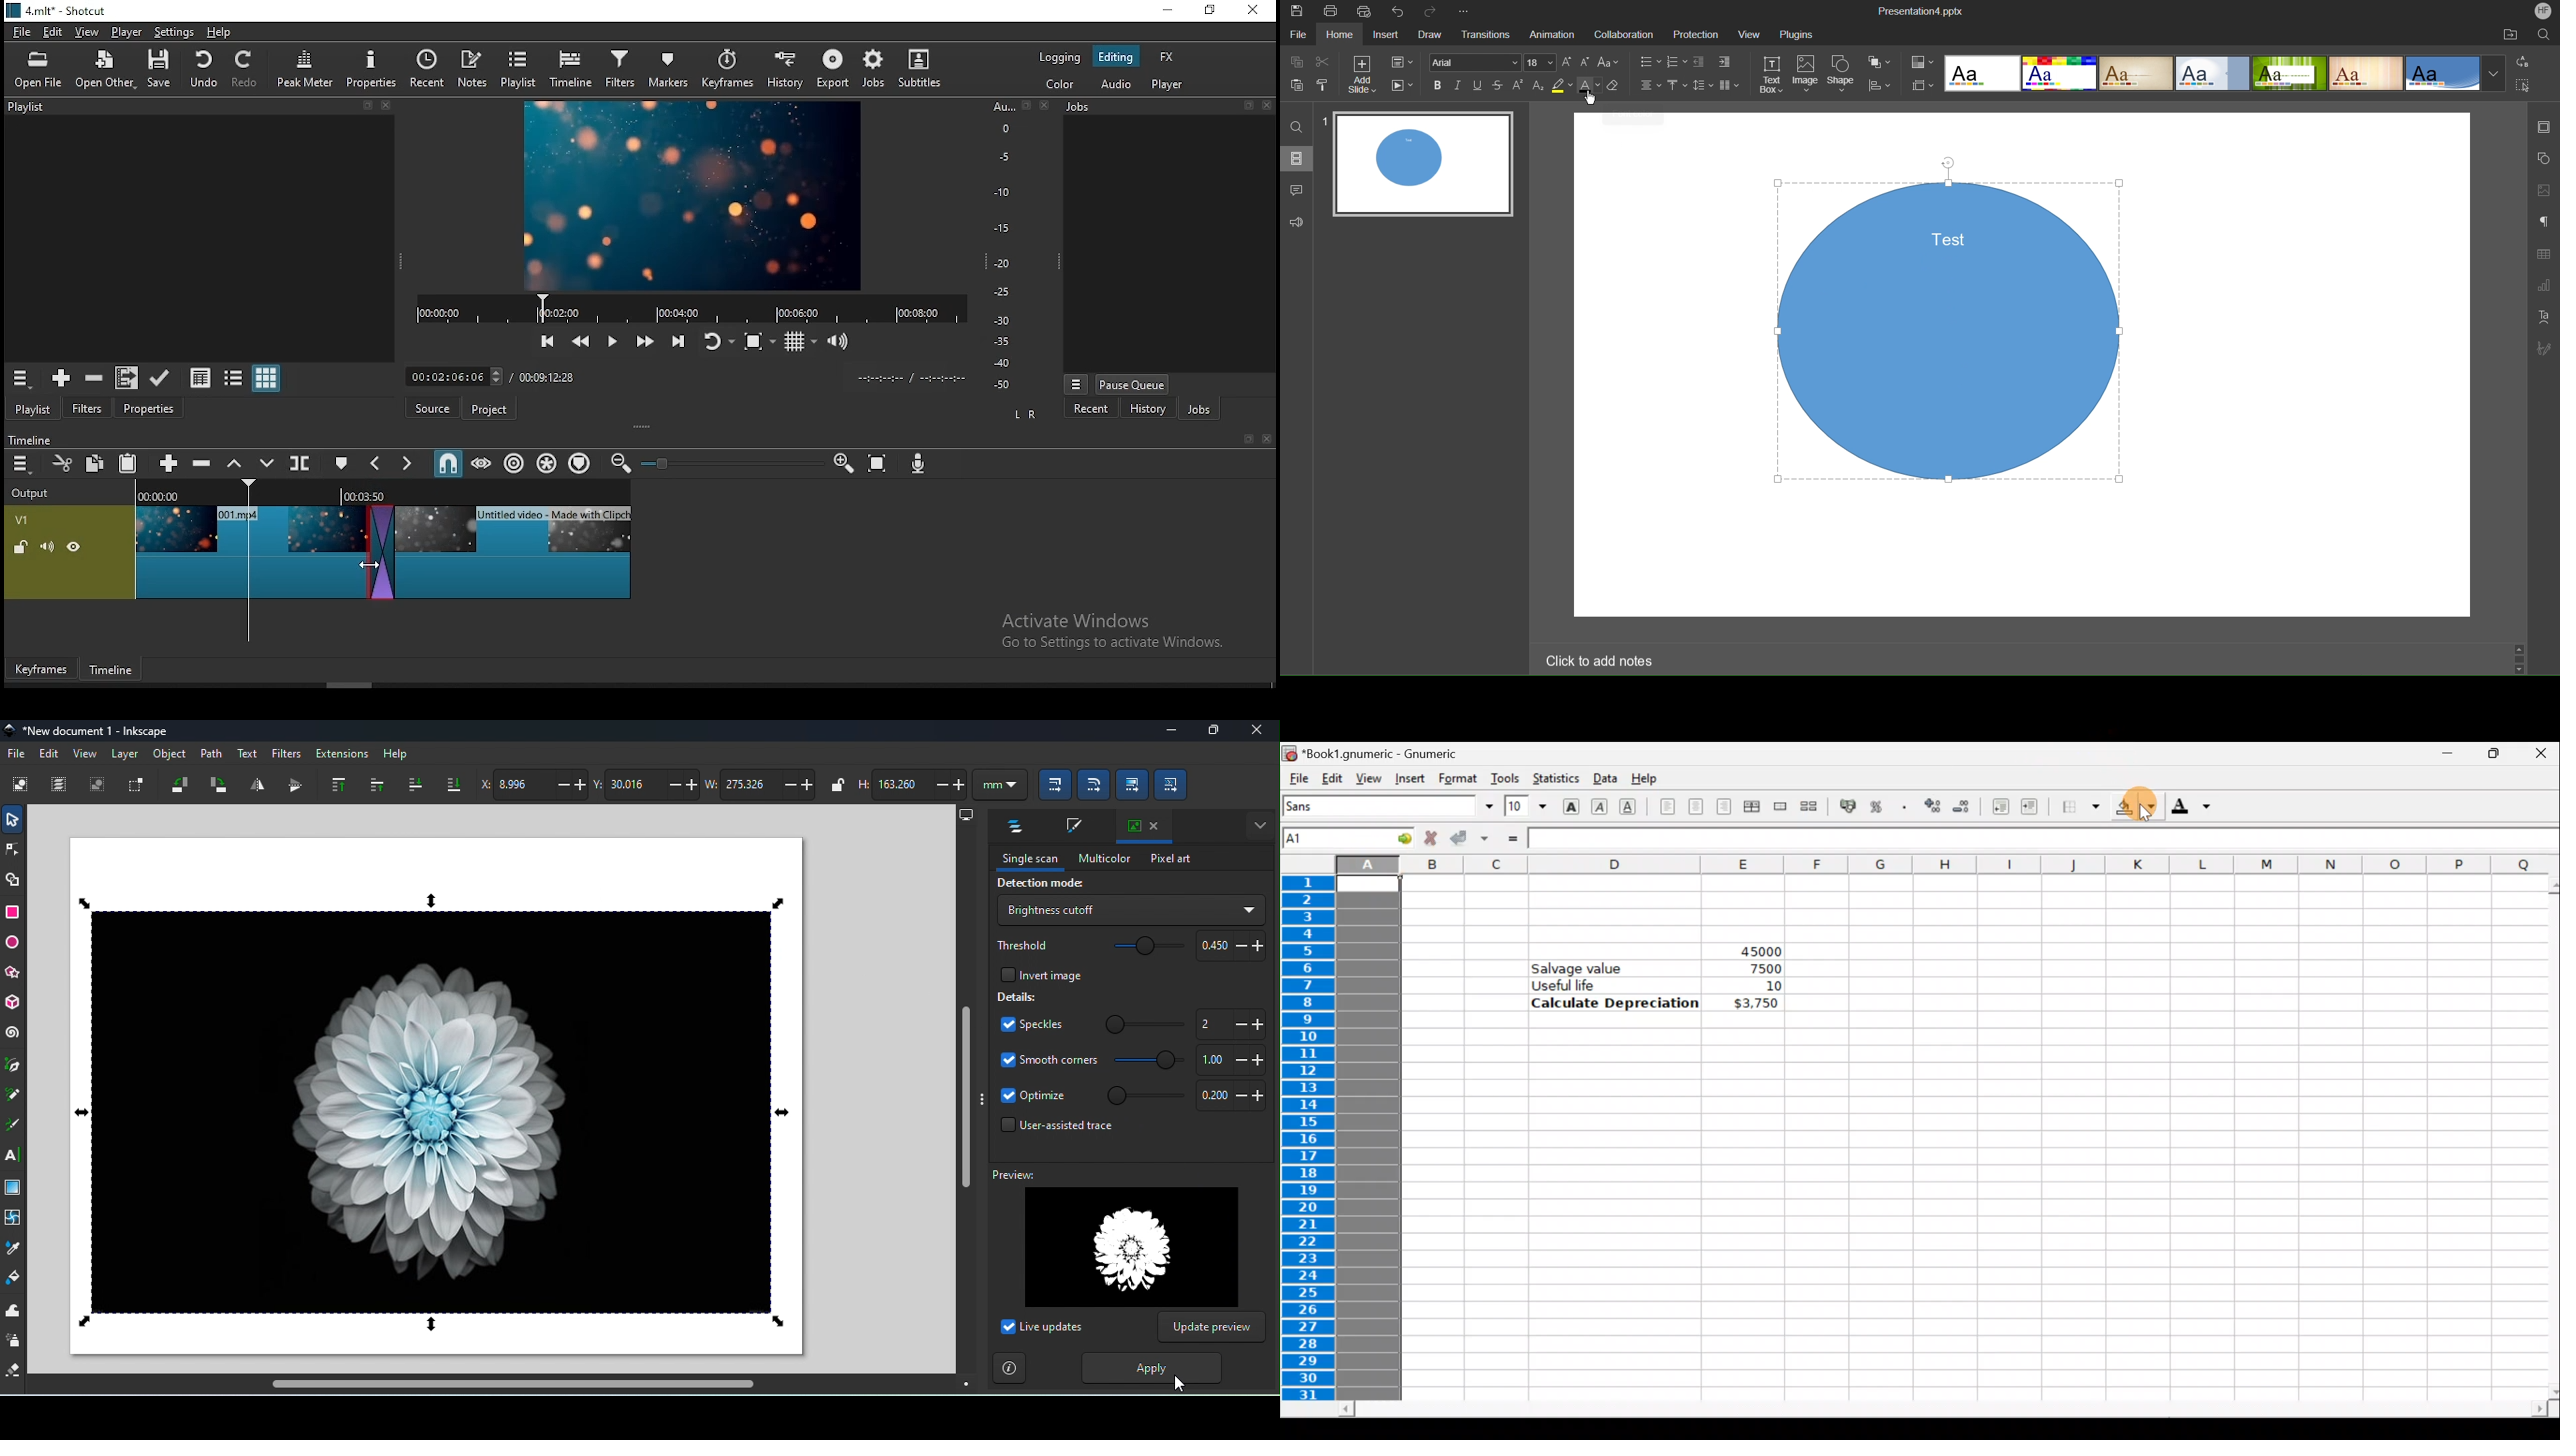  What do you see at coordinates (964, 1100) in the screenshot?
I see `Vertical scroll bar` at bounding box center [964, 1100].